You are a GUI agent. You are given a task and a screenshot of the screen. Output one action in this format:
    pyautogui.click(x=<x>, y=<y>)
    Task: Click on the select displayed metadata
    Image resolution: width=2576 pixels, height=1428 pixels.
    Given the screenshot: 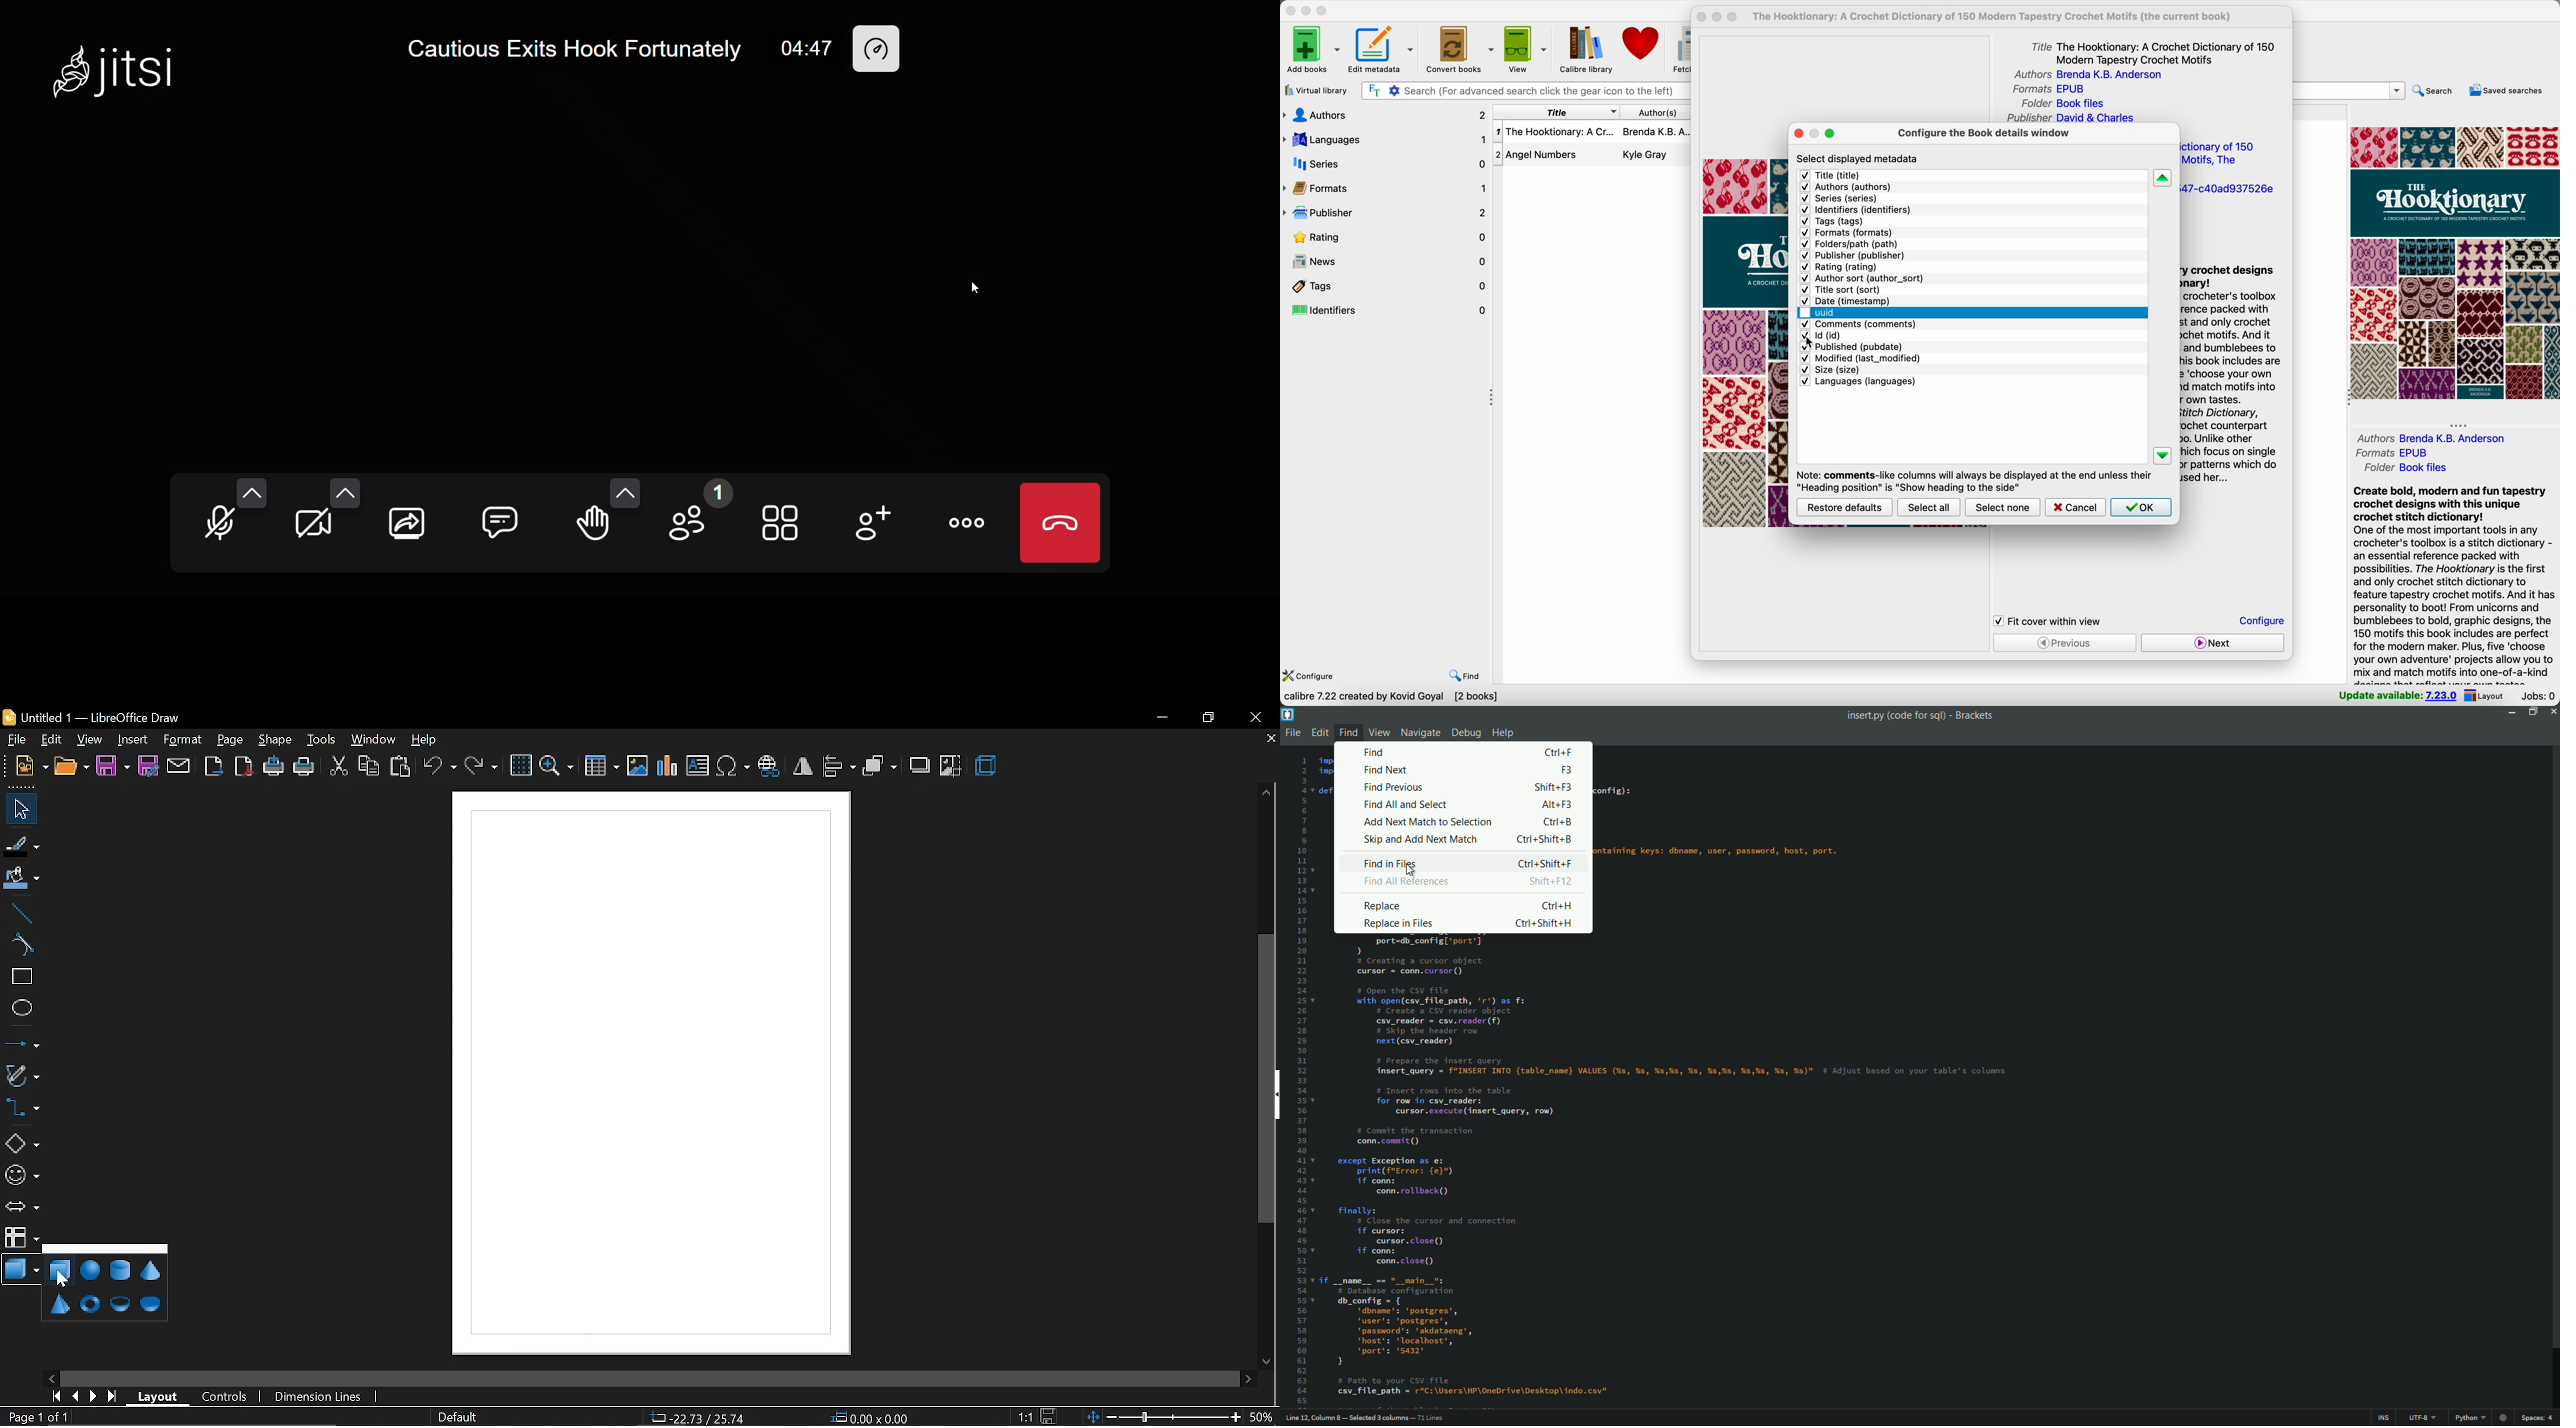 What is the action you would take?
    pyautogui.click(x=1859, y=158)
    